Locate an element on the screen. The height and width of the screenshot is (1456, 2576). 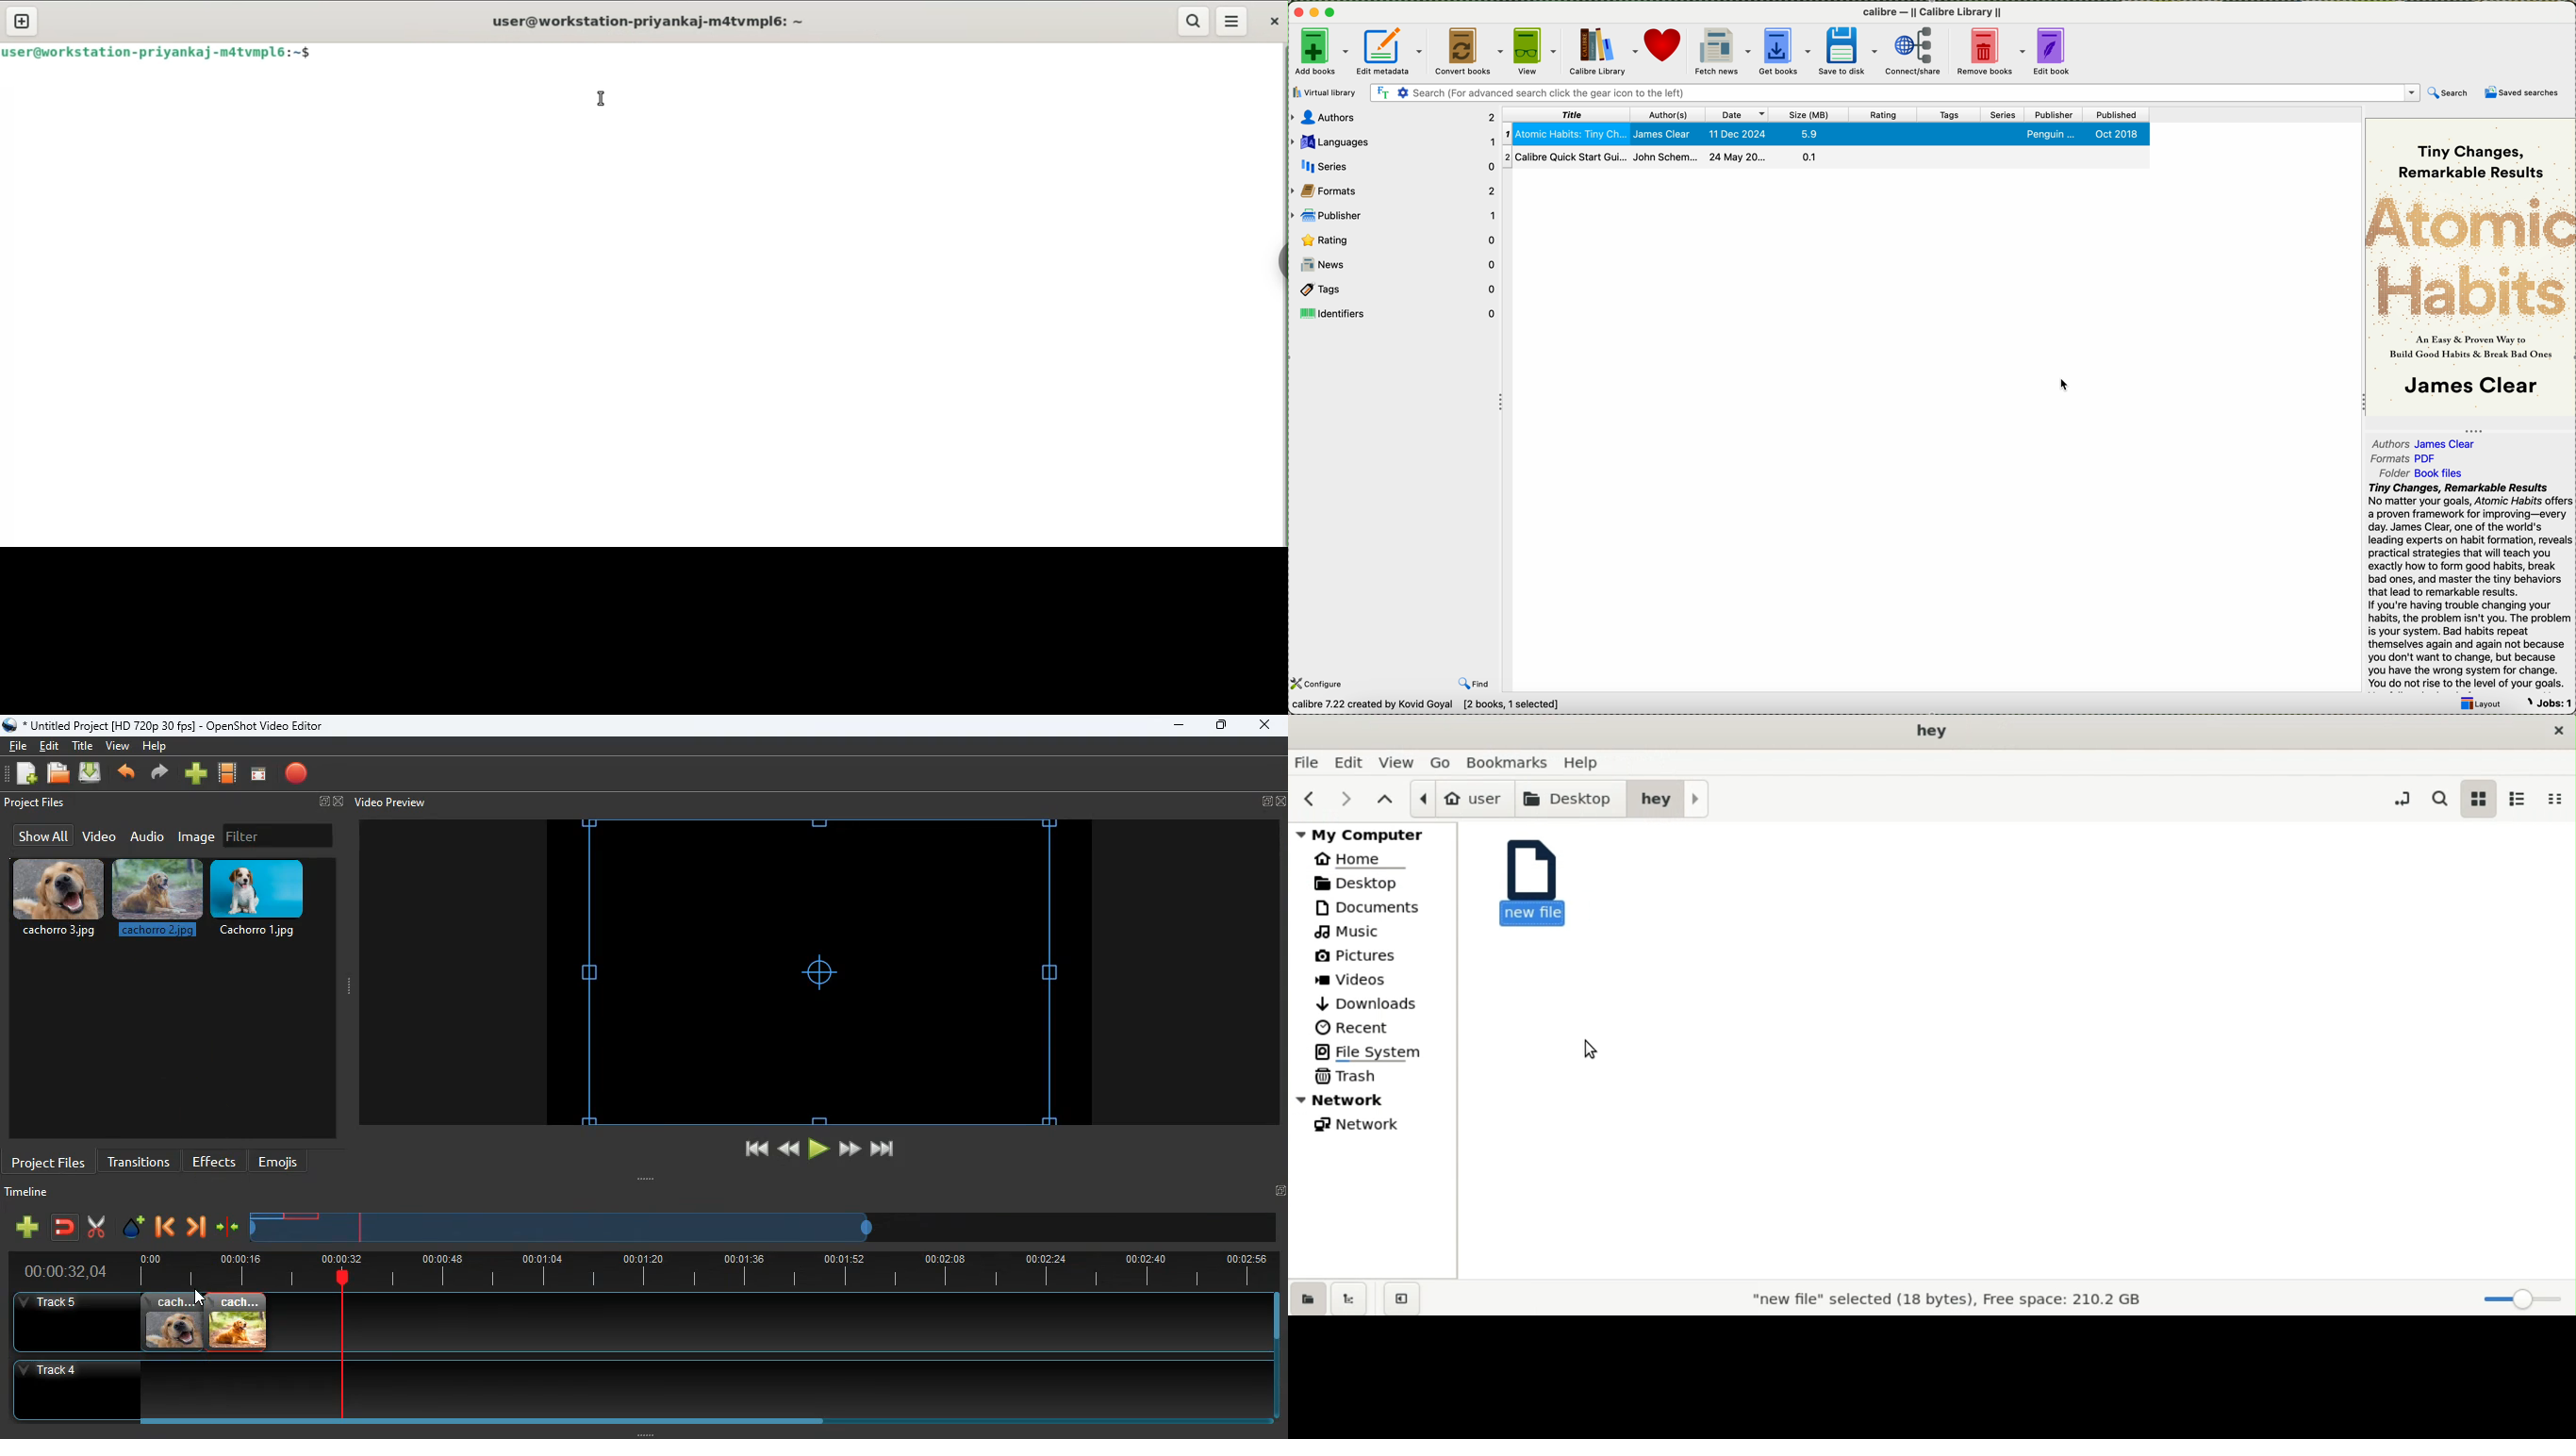
cachorro.3.jpg is located at coordinates (58, 899).